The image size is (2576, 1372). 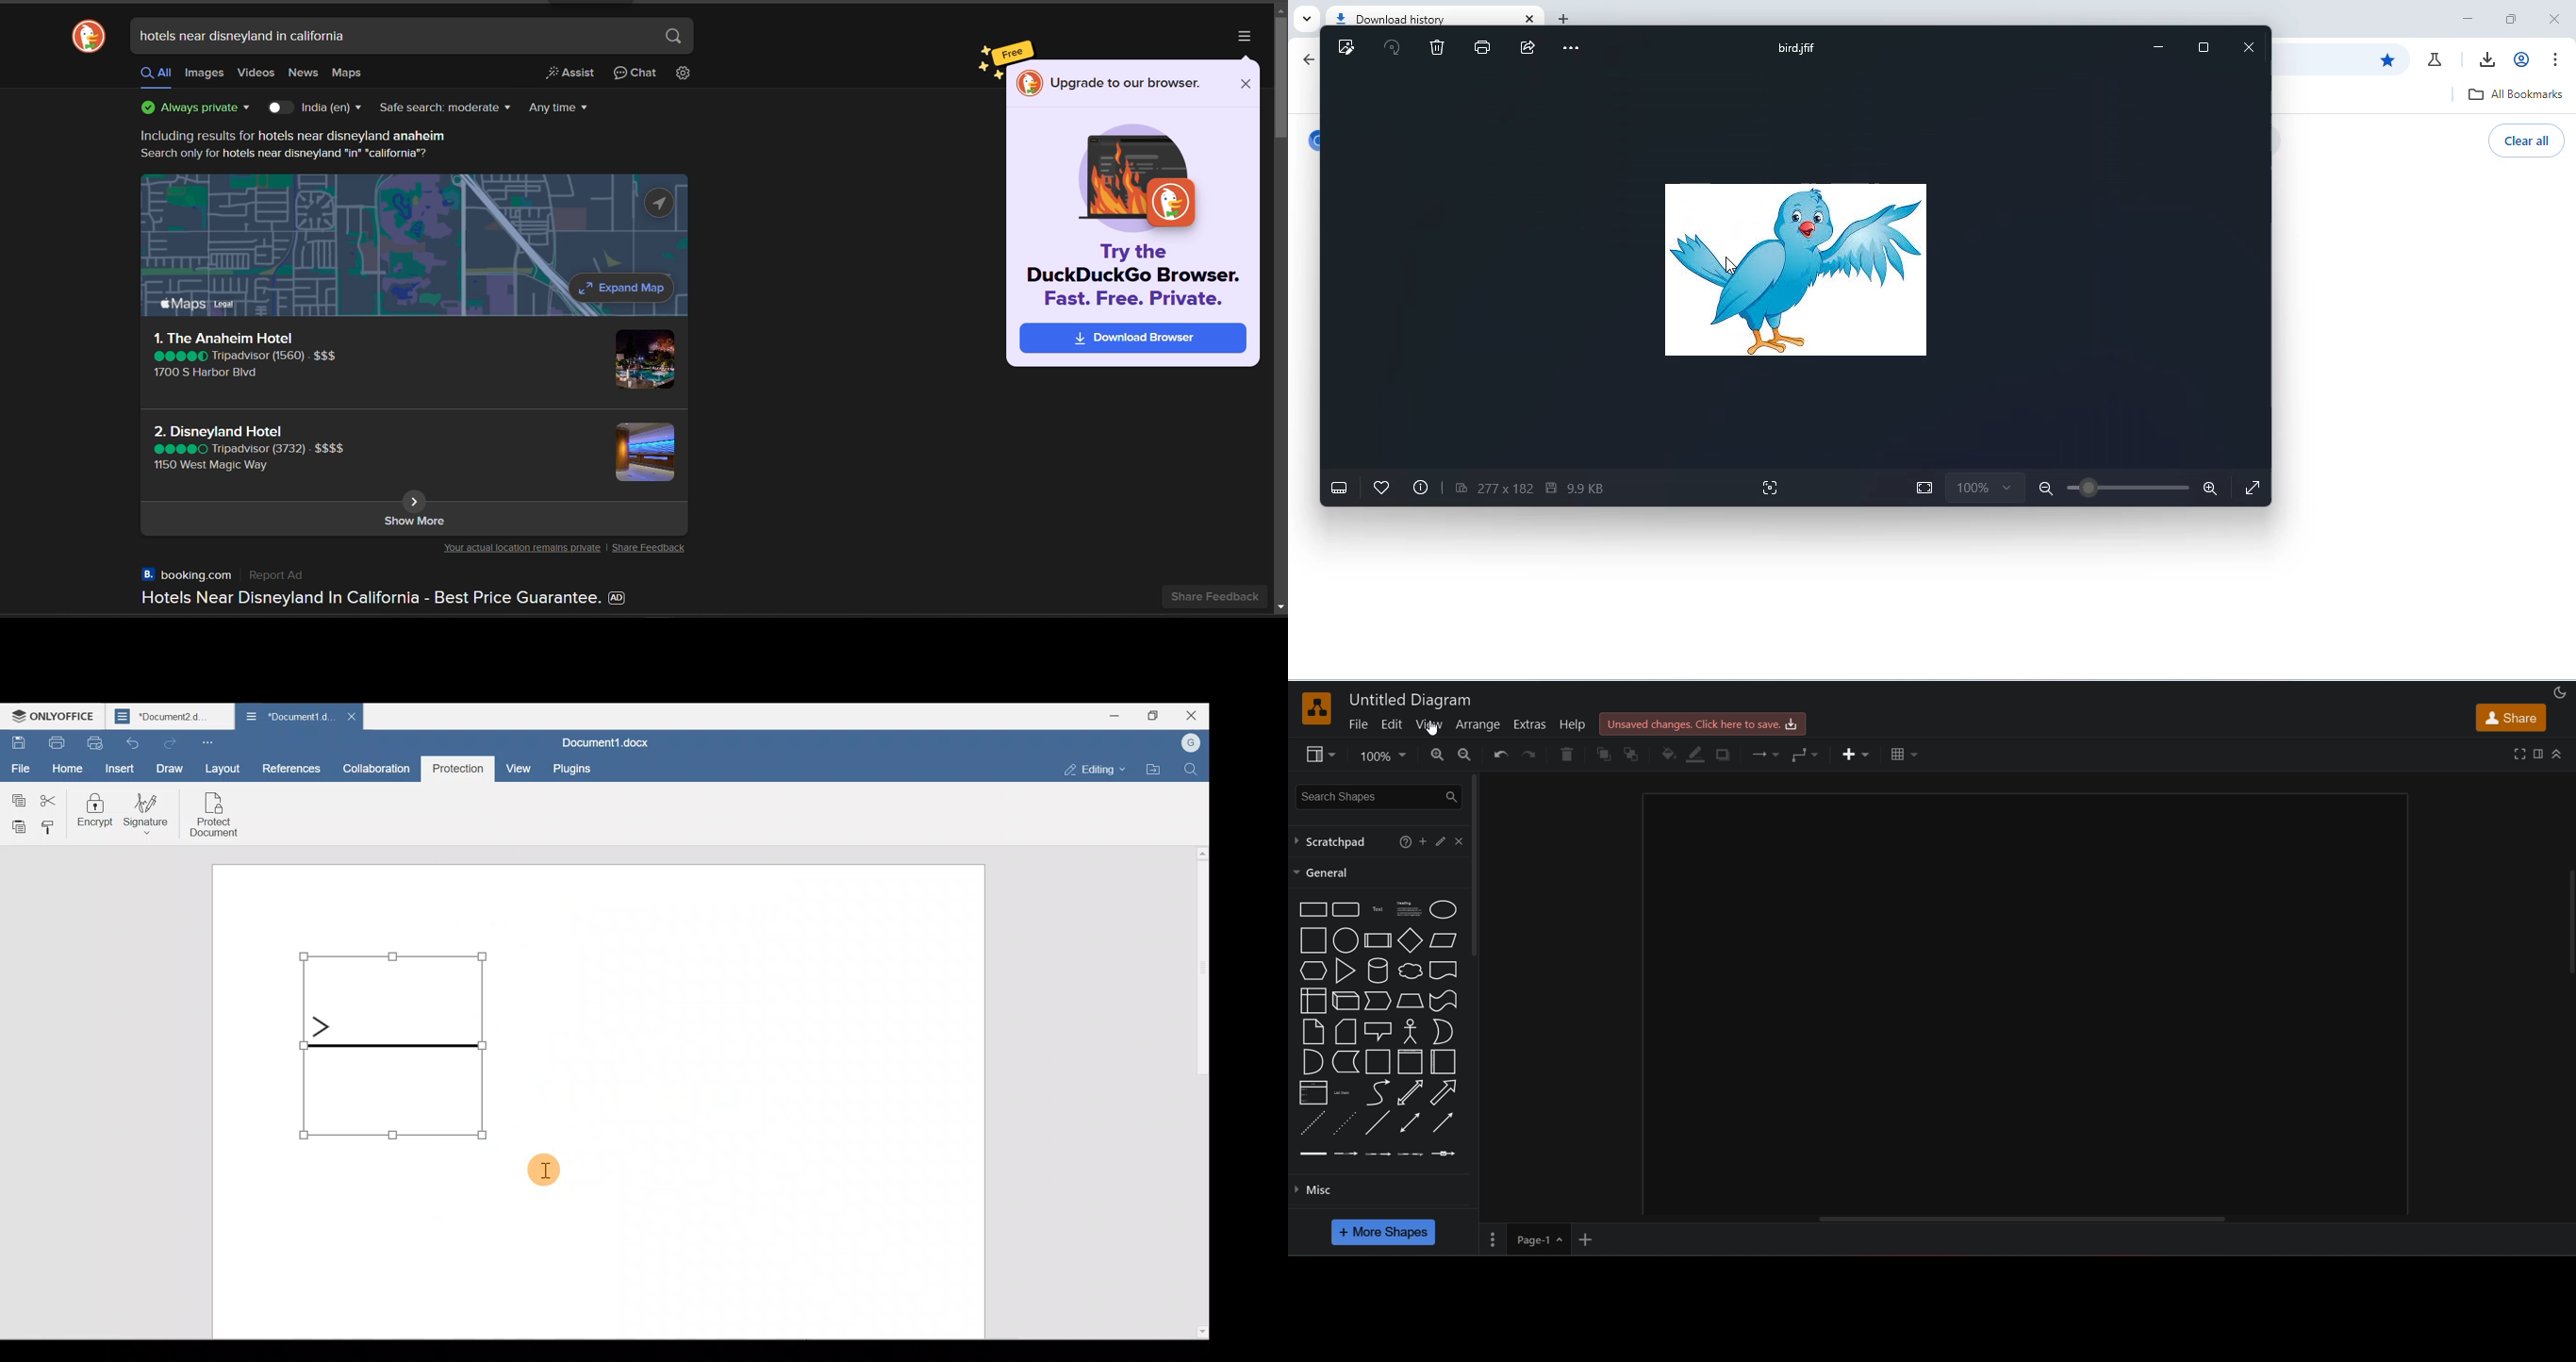 I want to click on card, so click(x=1346, y=1033).